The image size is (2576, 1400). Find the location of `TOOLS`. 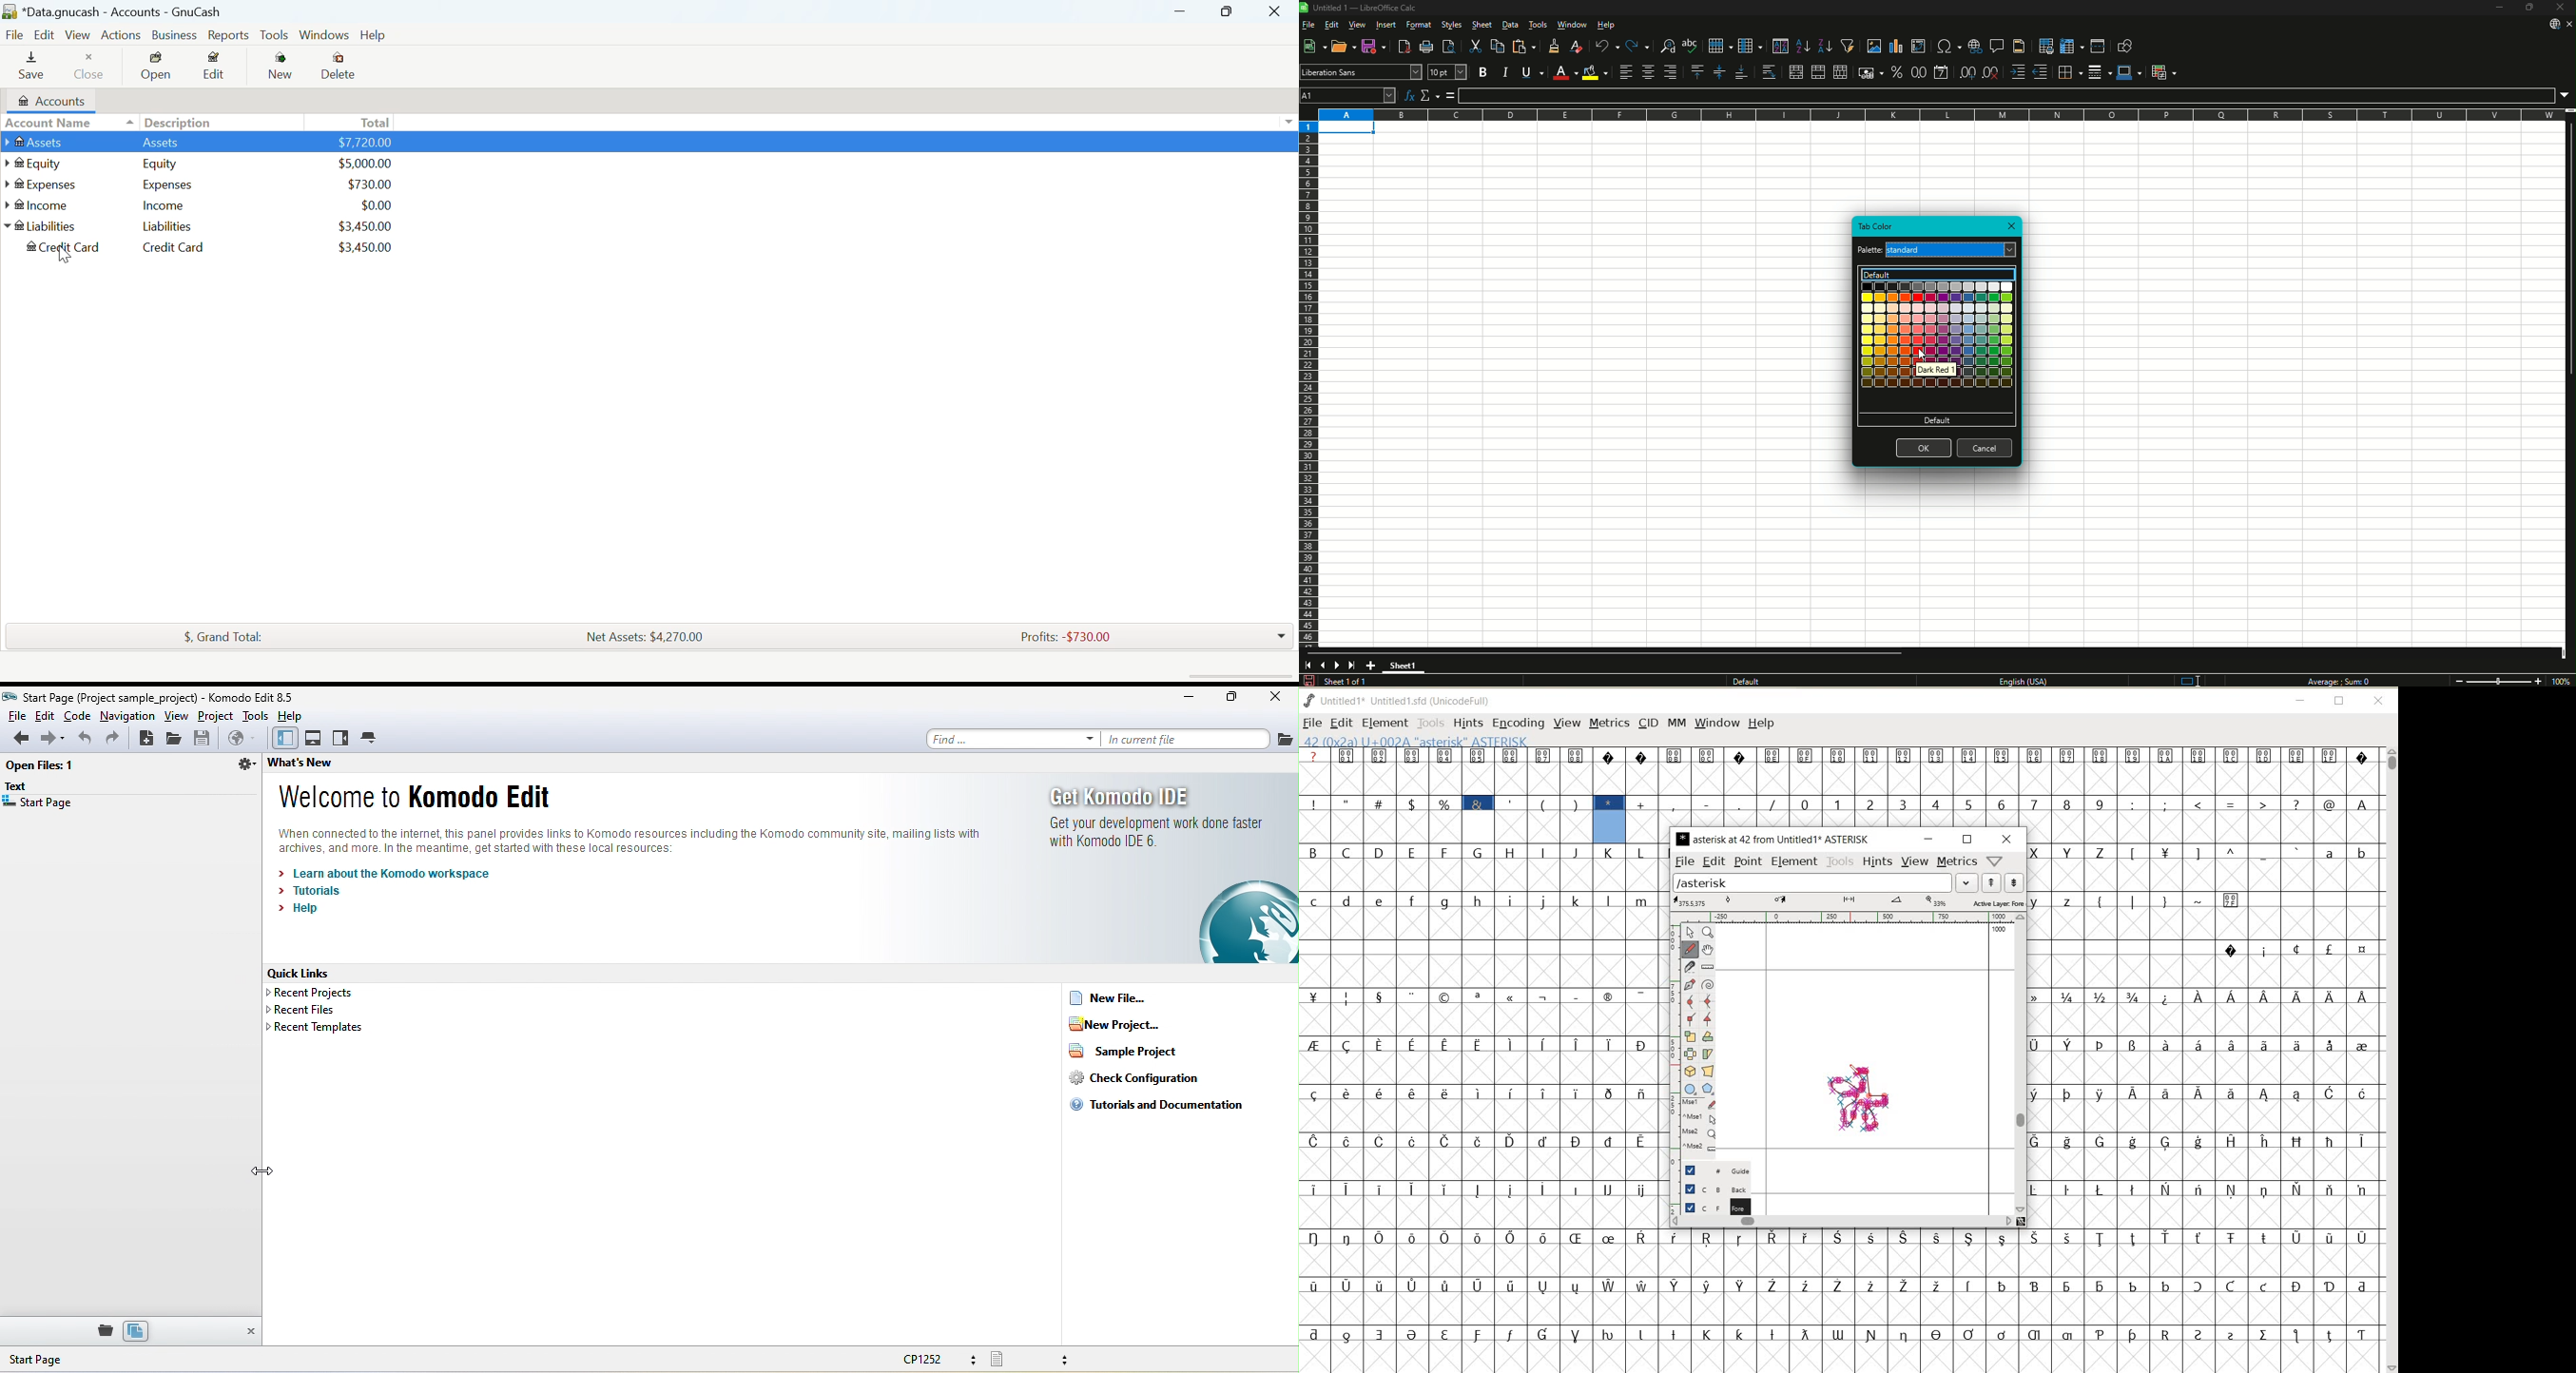

TOOLS is located at coordinates (1430, 723).